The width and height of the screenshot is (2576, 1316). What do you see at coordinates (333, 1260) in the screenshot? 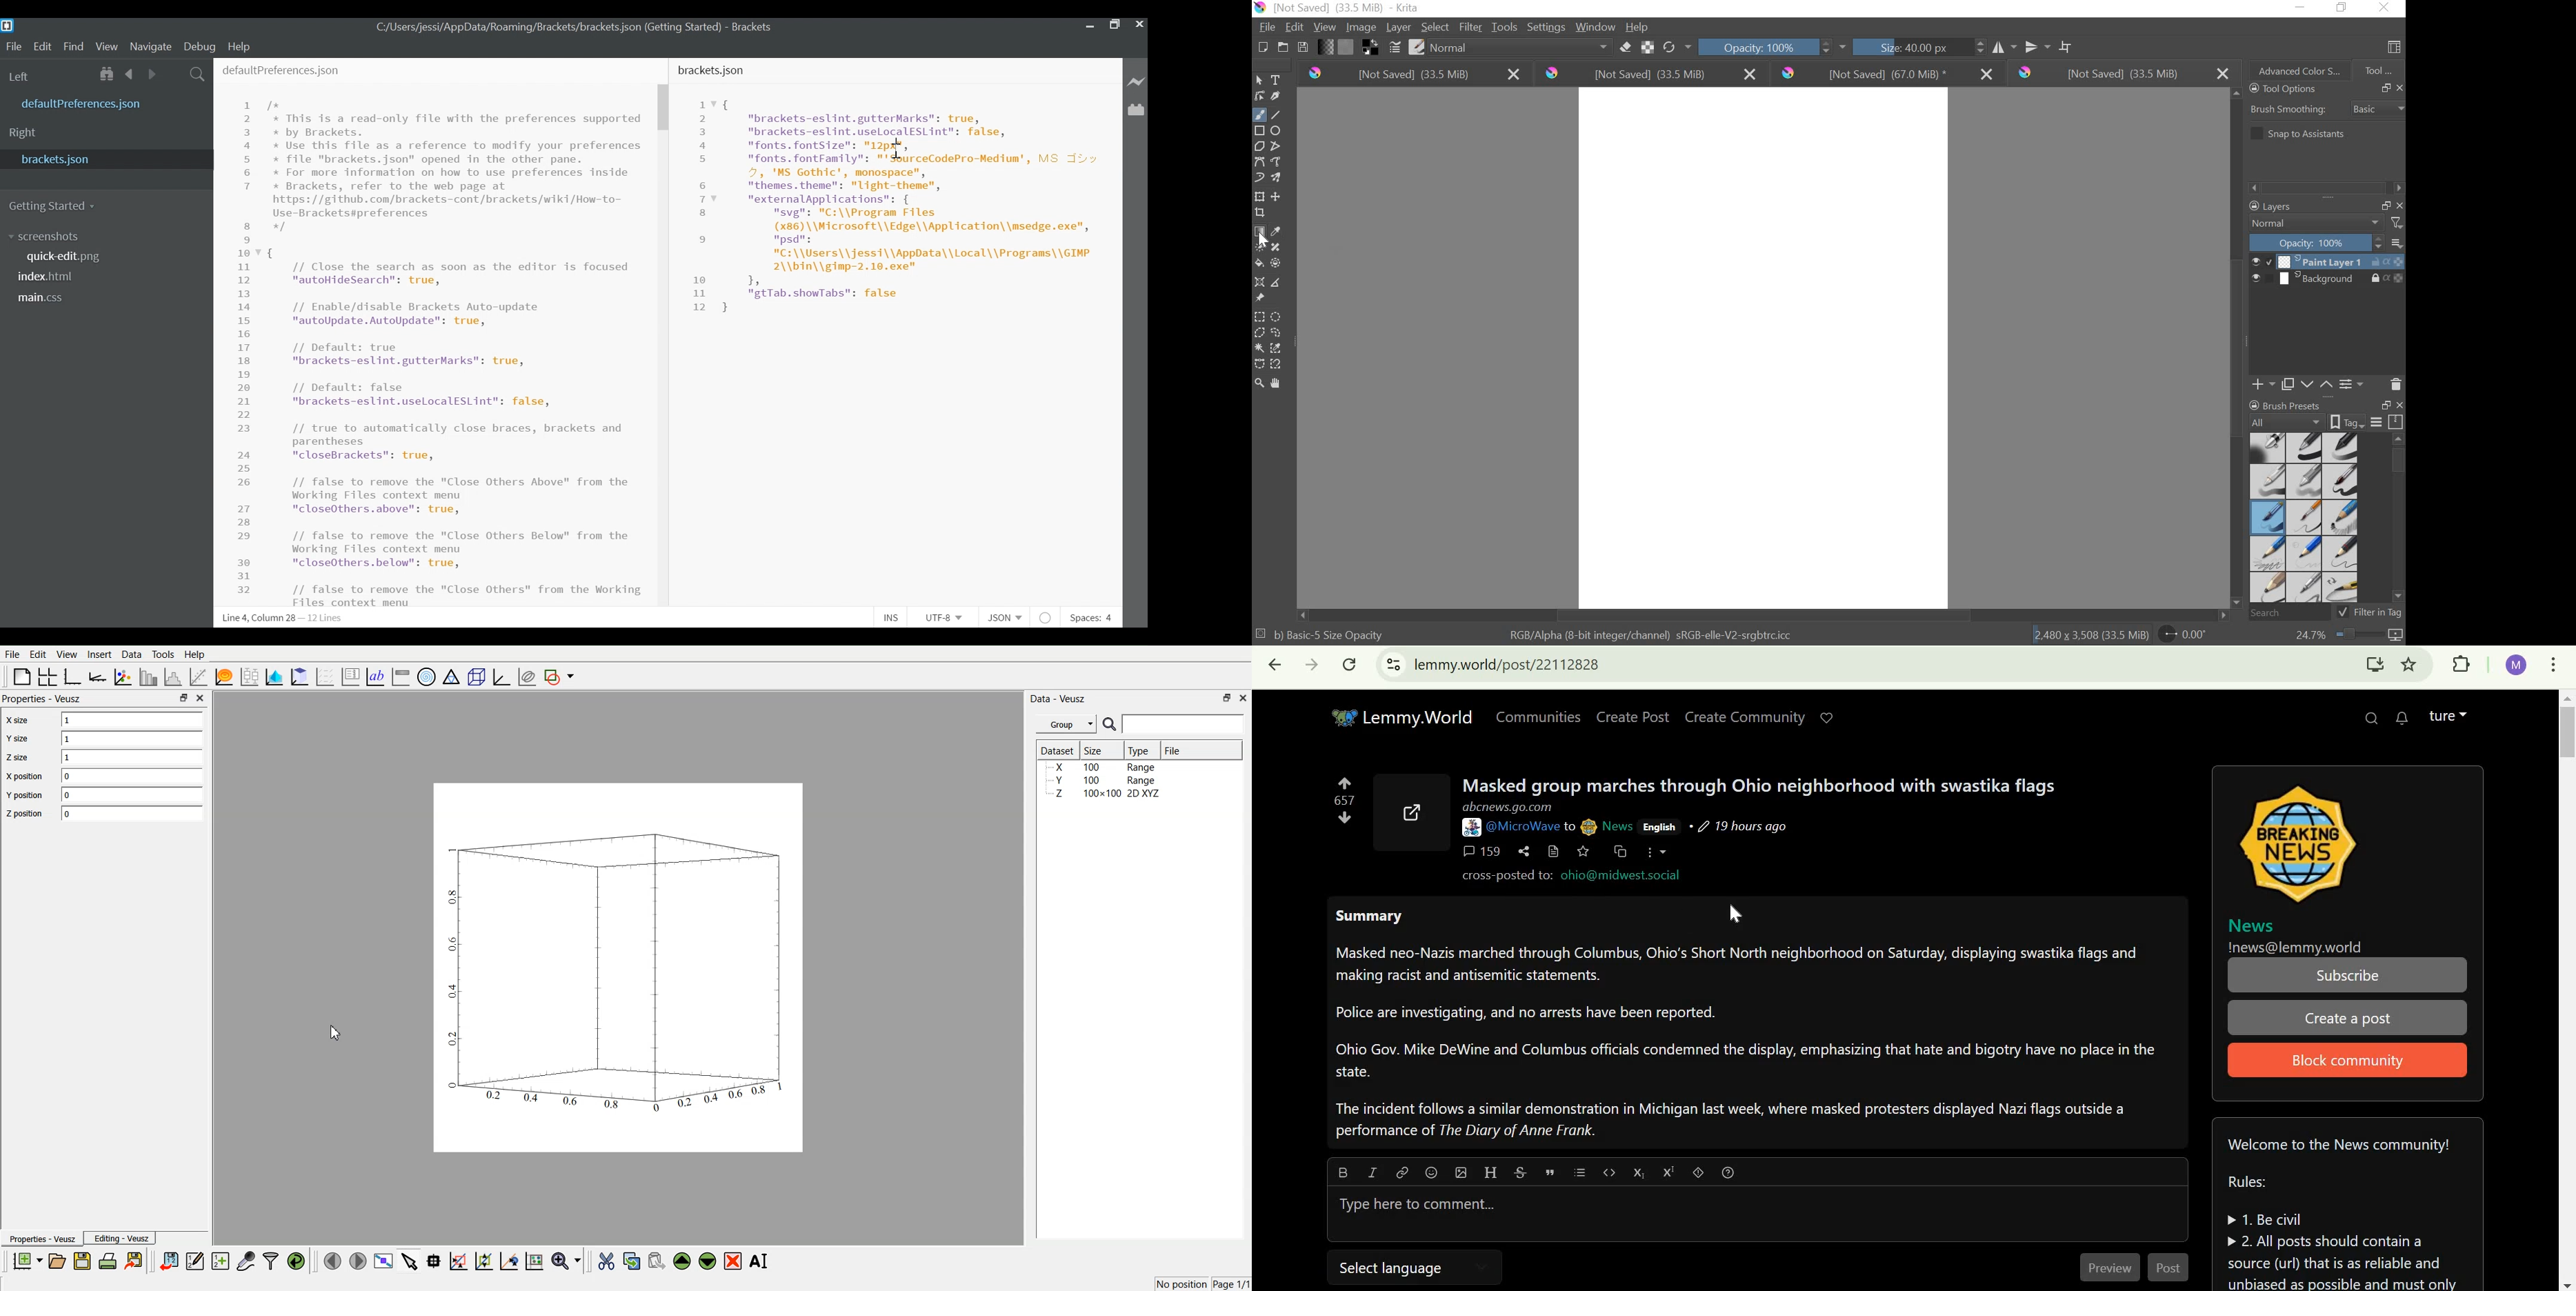
I see `Move to the previous page` at bounding box center [333, 1260].